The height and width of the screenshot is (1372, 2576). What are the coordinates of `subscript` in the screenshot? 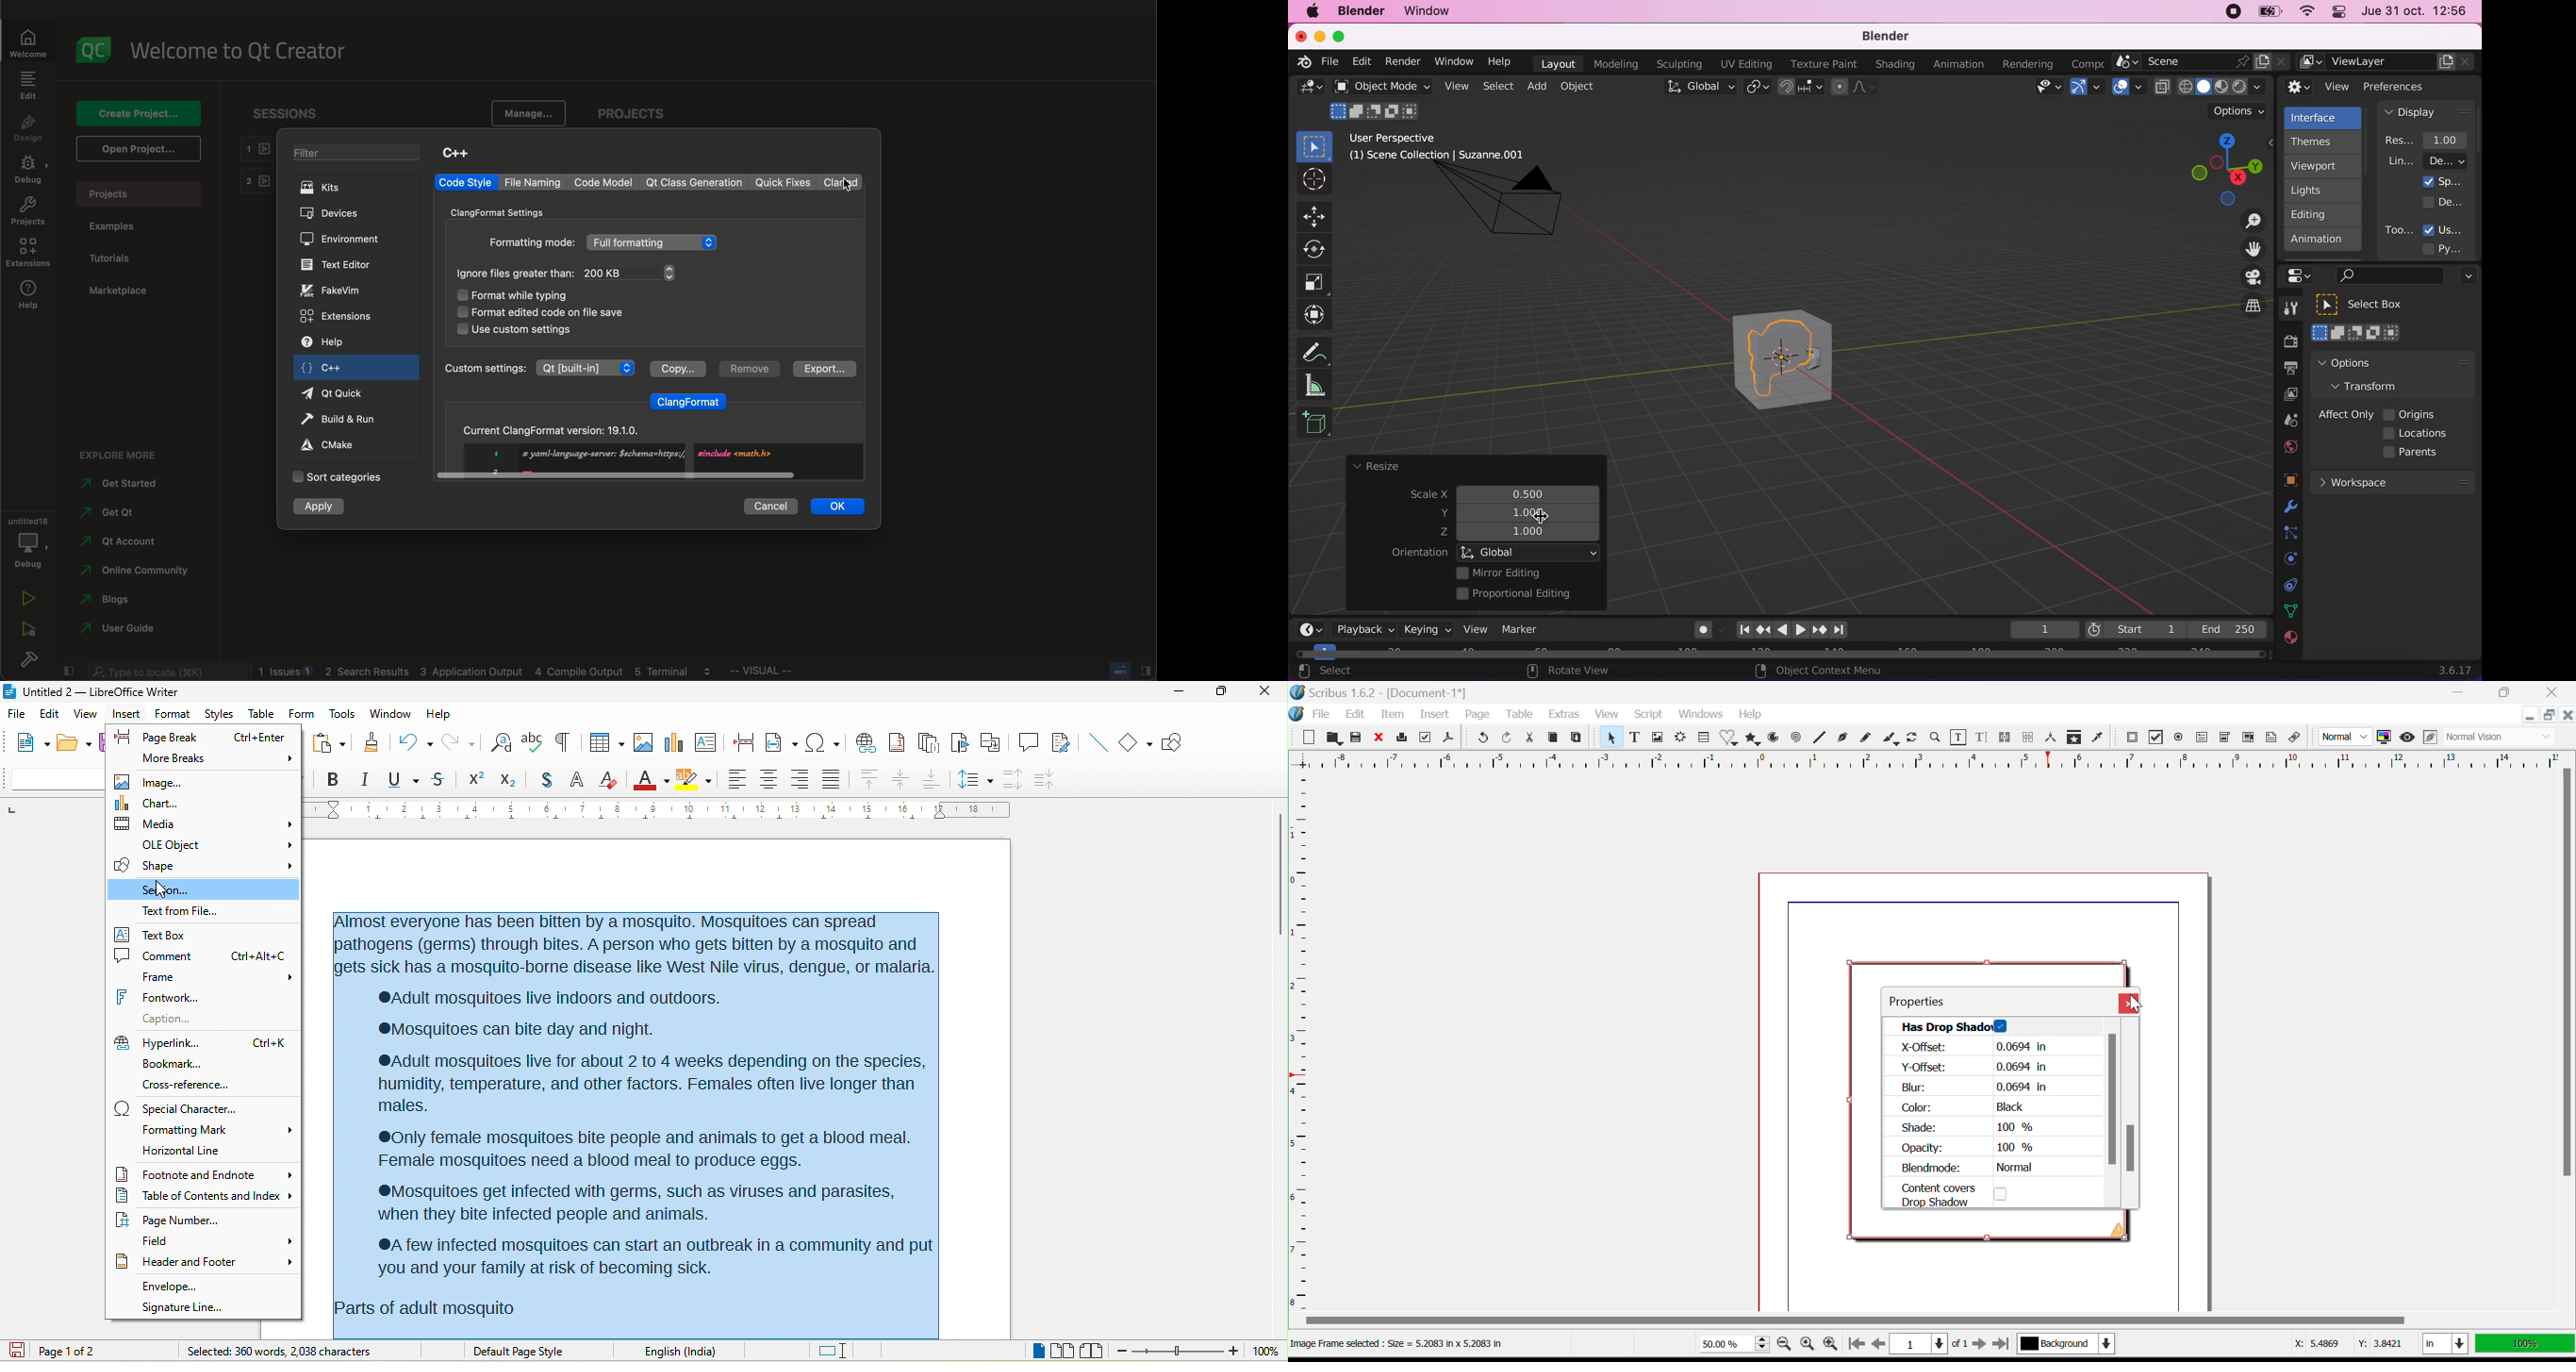 It's located at (507, 780).